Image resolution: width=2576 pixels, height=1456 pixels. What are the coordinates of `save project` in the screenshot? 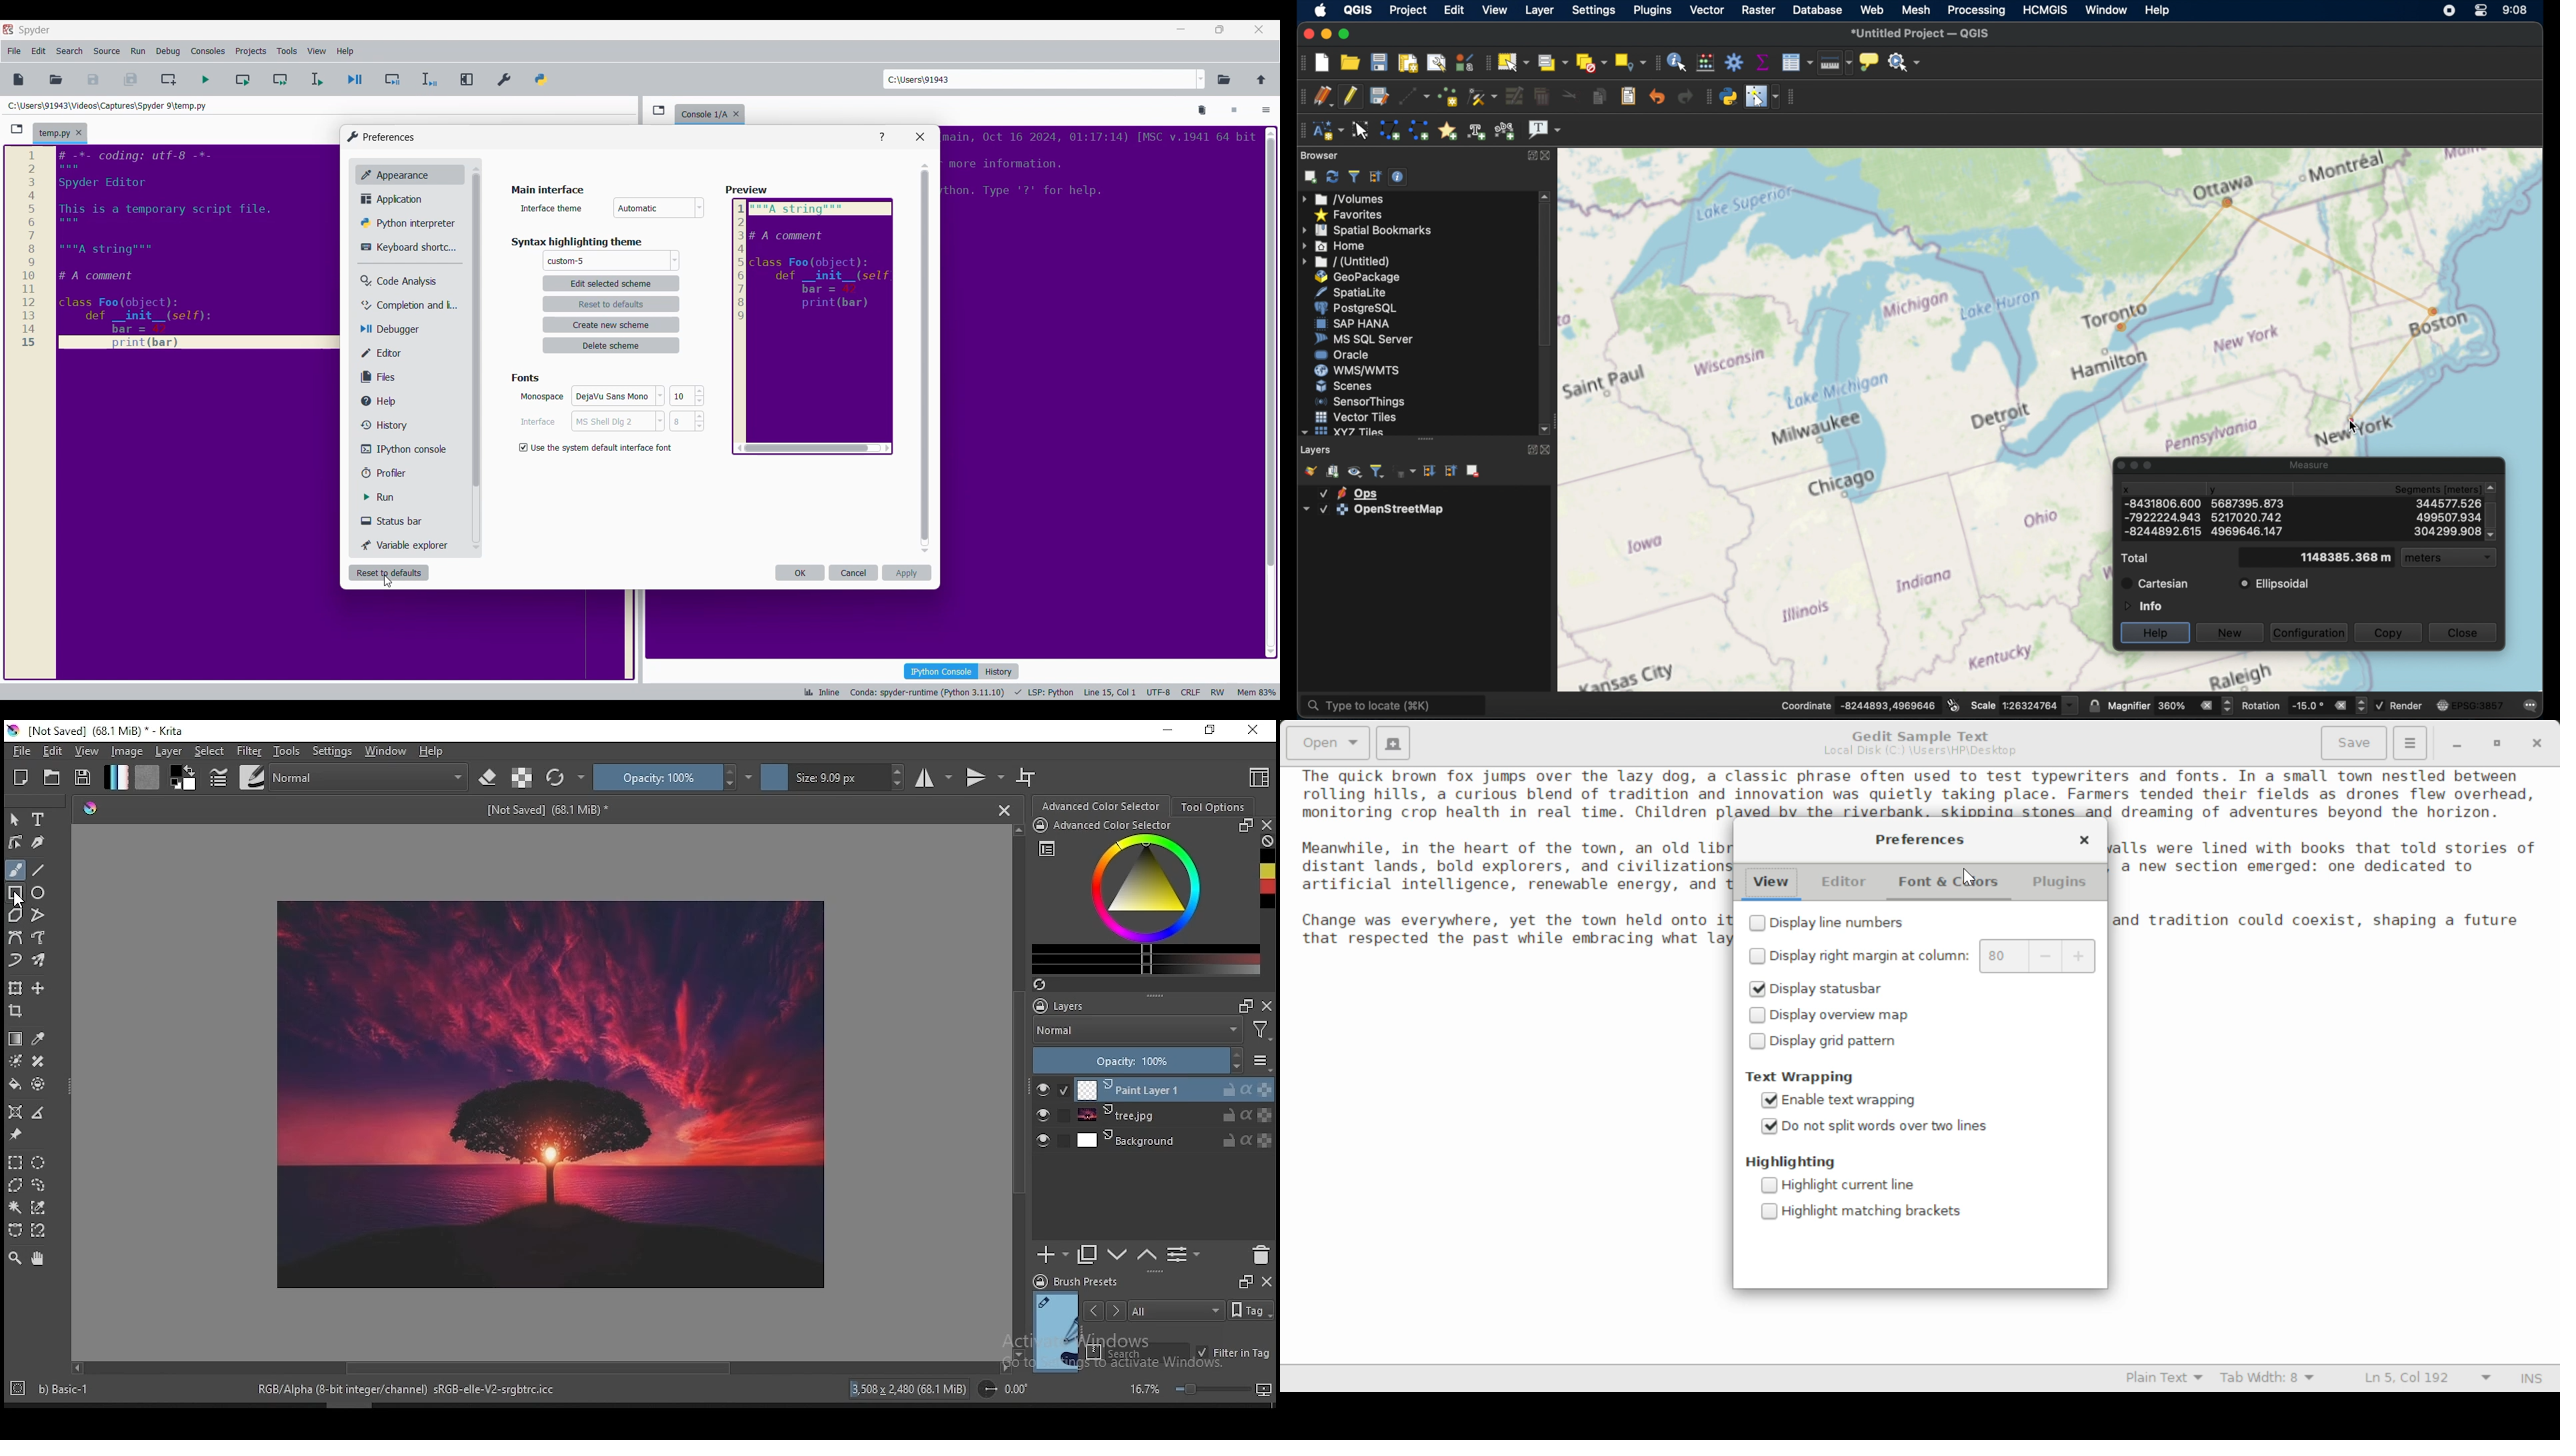 It's located at (1379, 61).